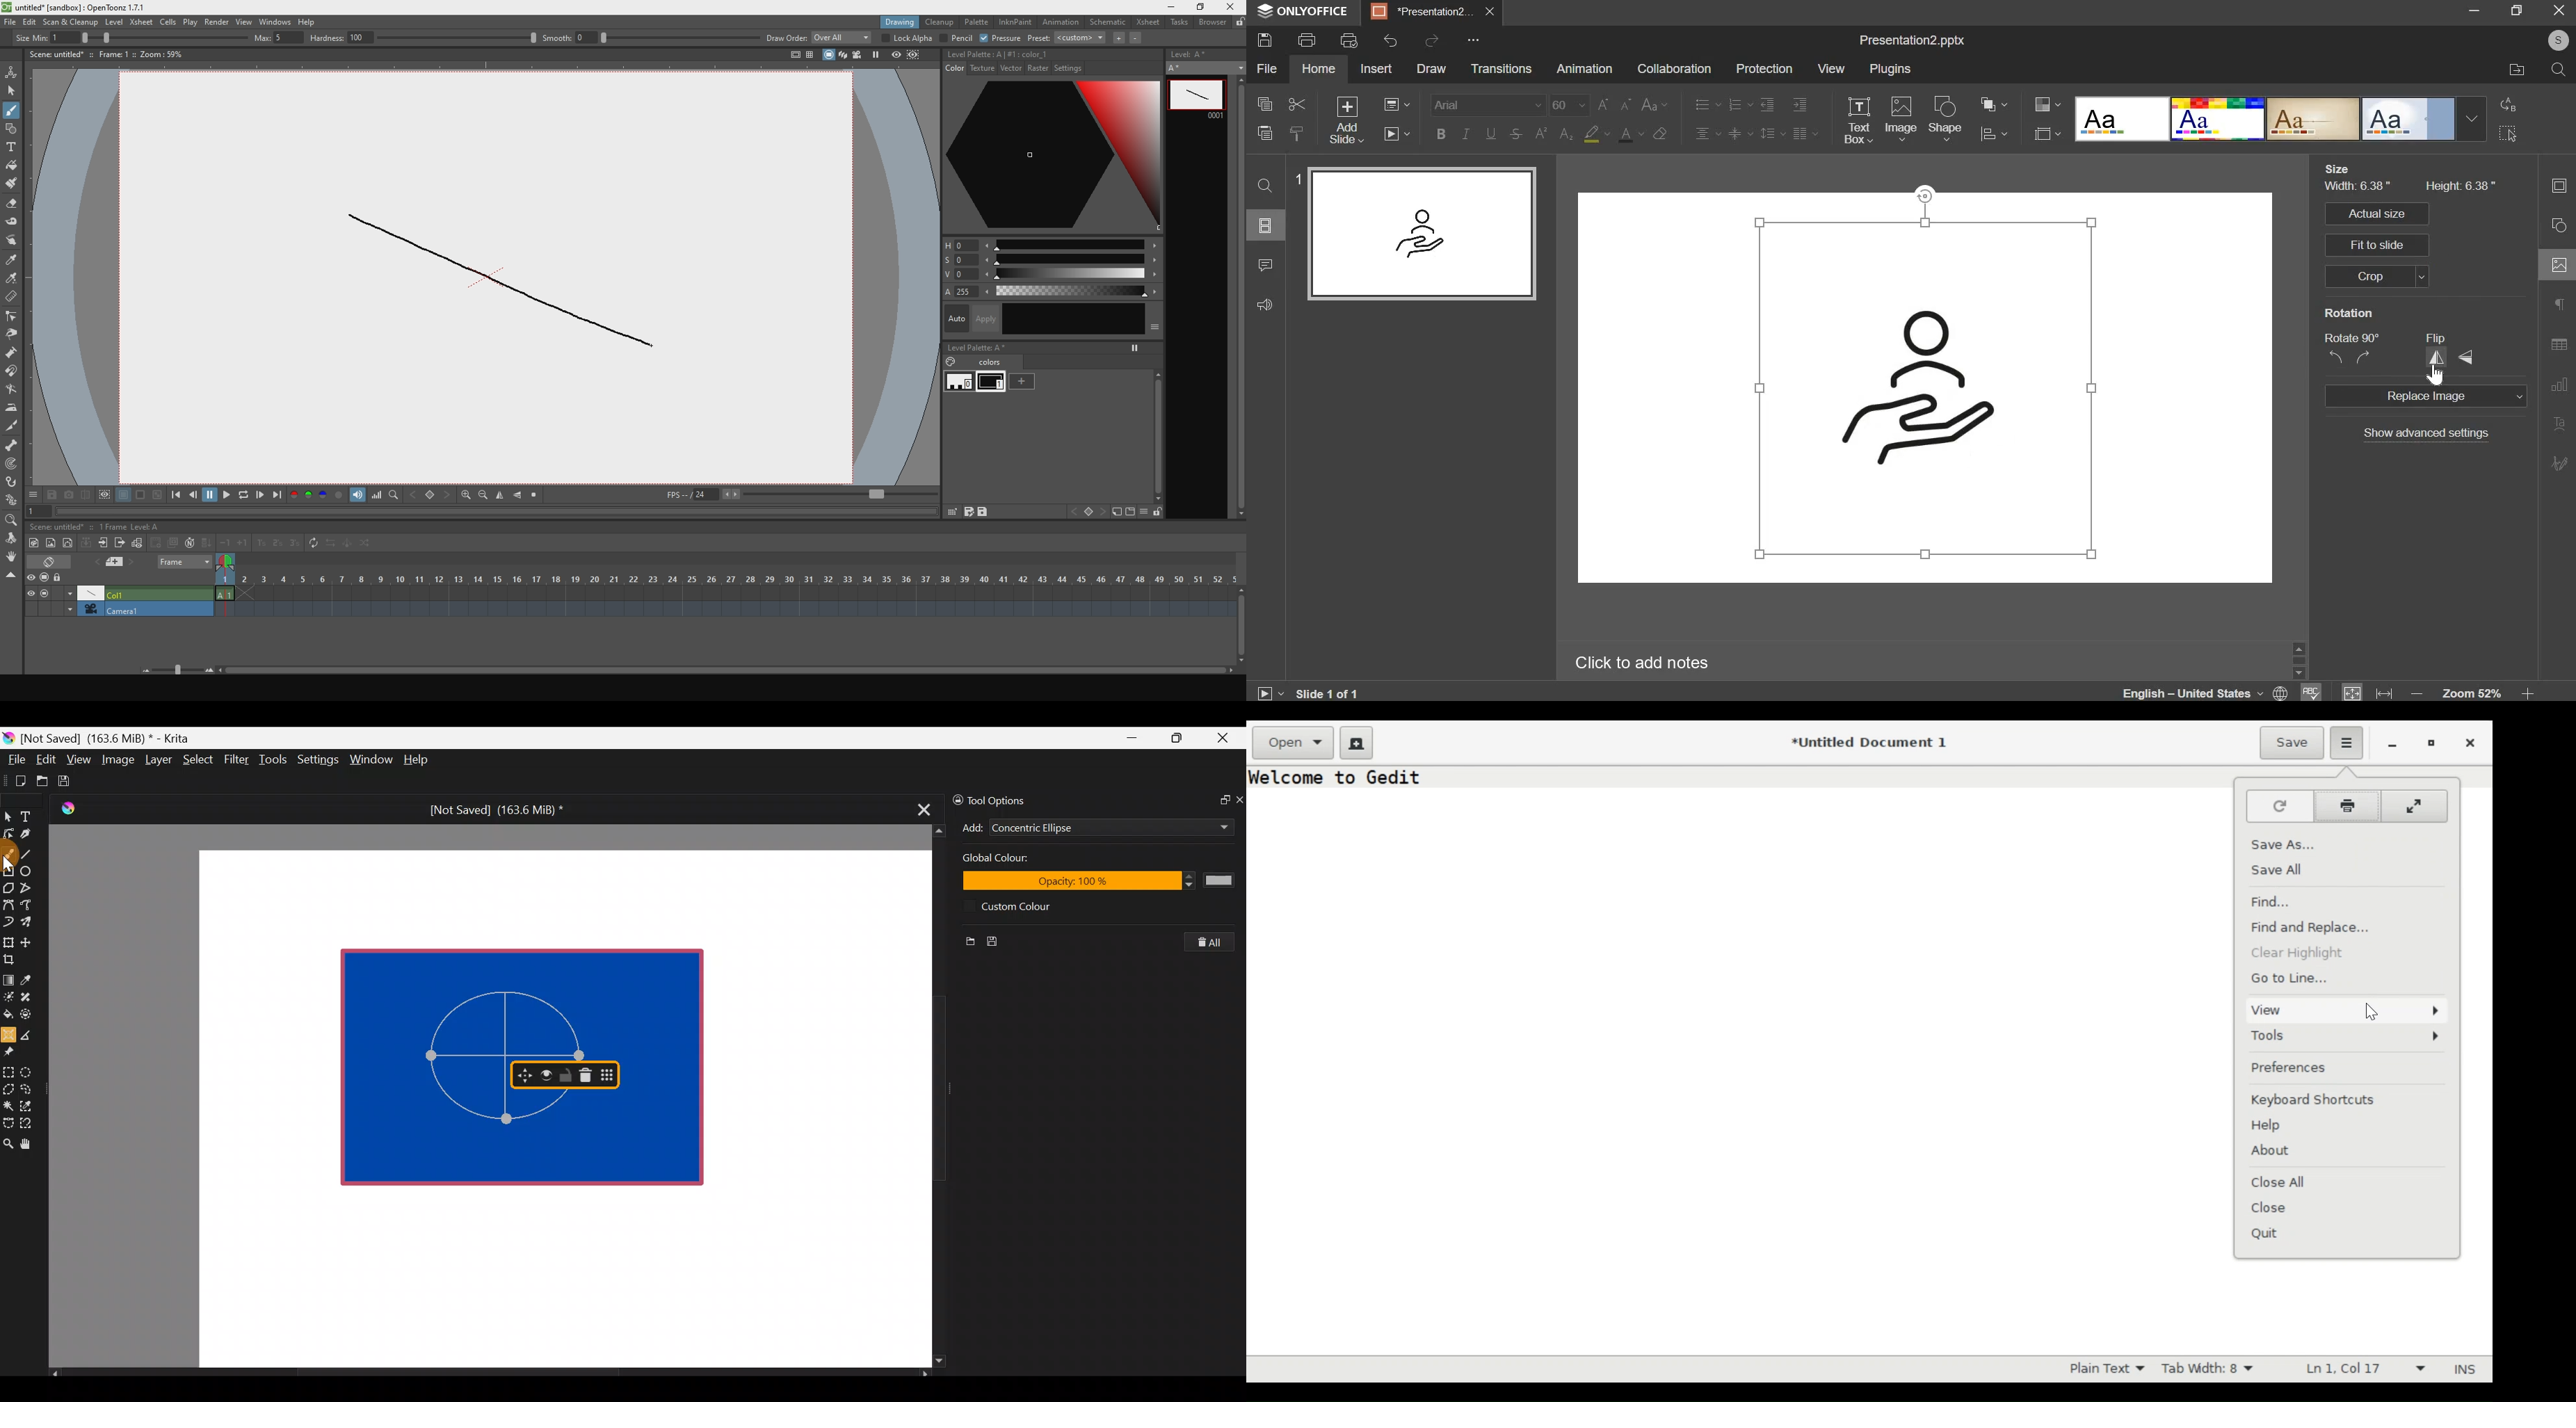 Image resolution: width=2576 pixels, height=1428 pixels. I want to click on collaboration, so click(1673, 70).